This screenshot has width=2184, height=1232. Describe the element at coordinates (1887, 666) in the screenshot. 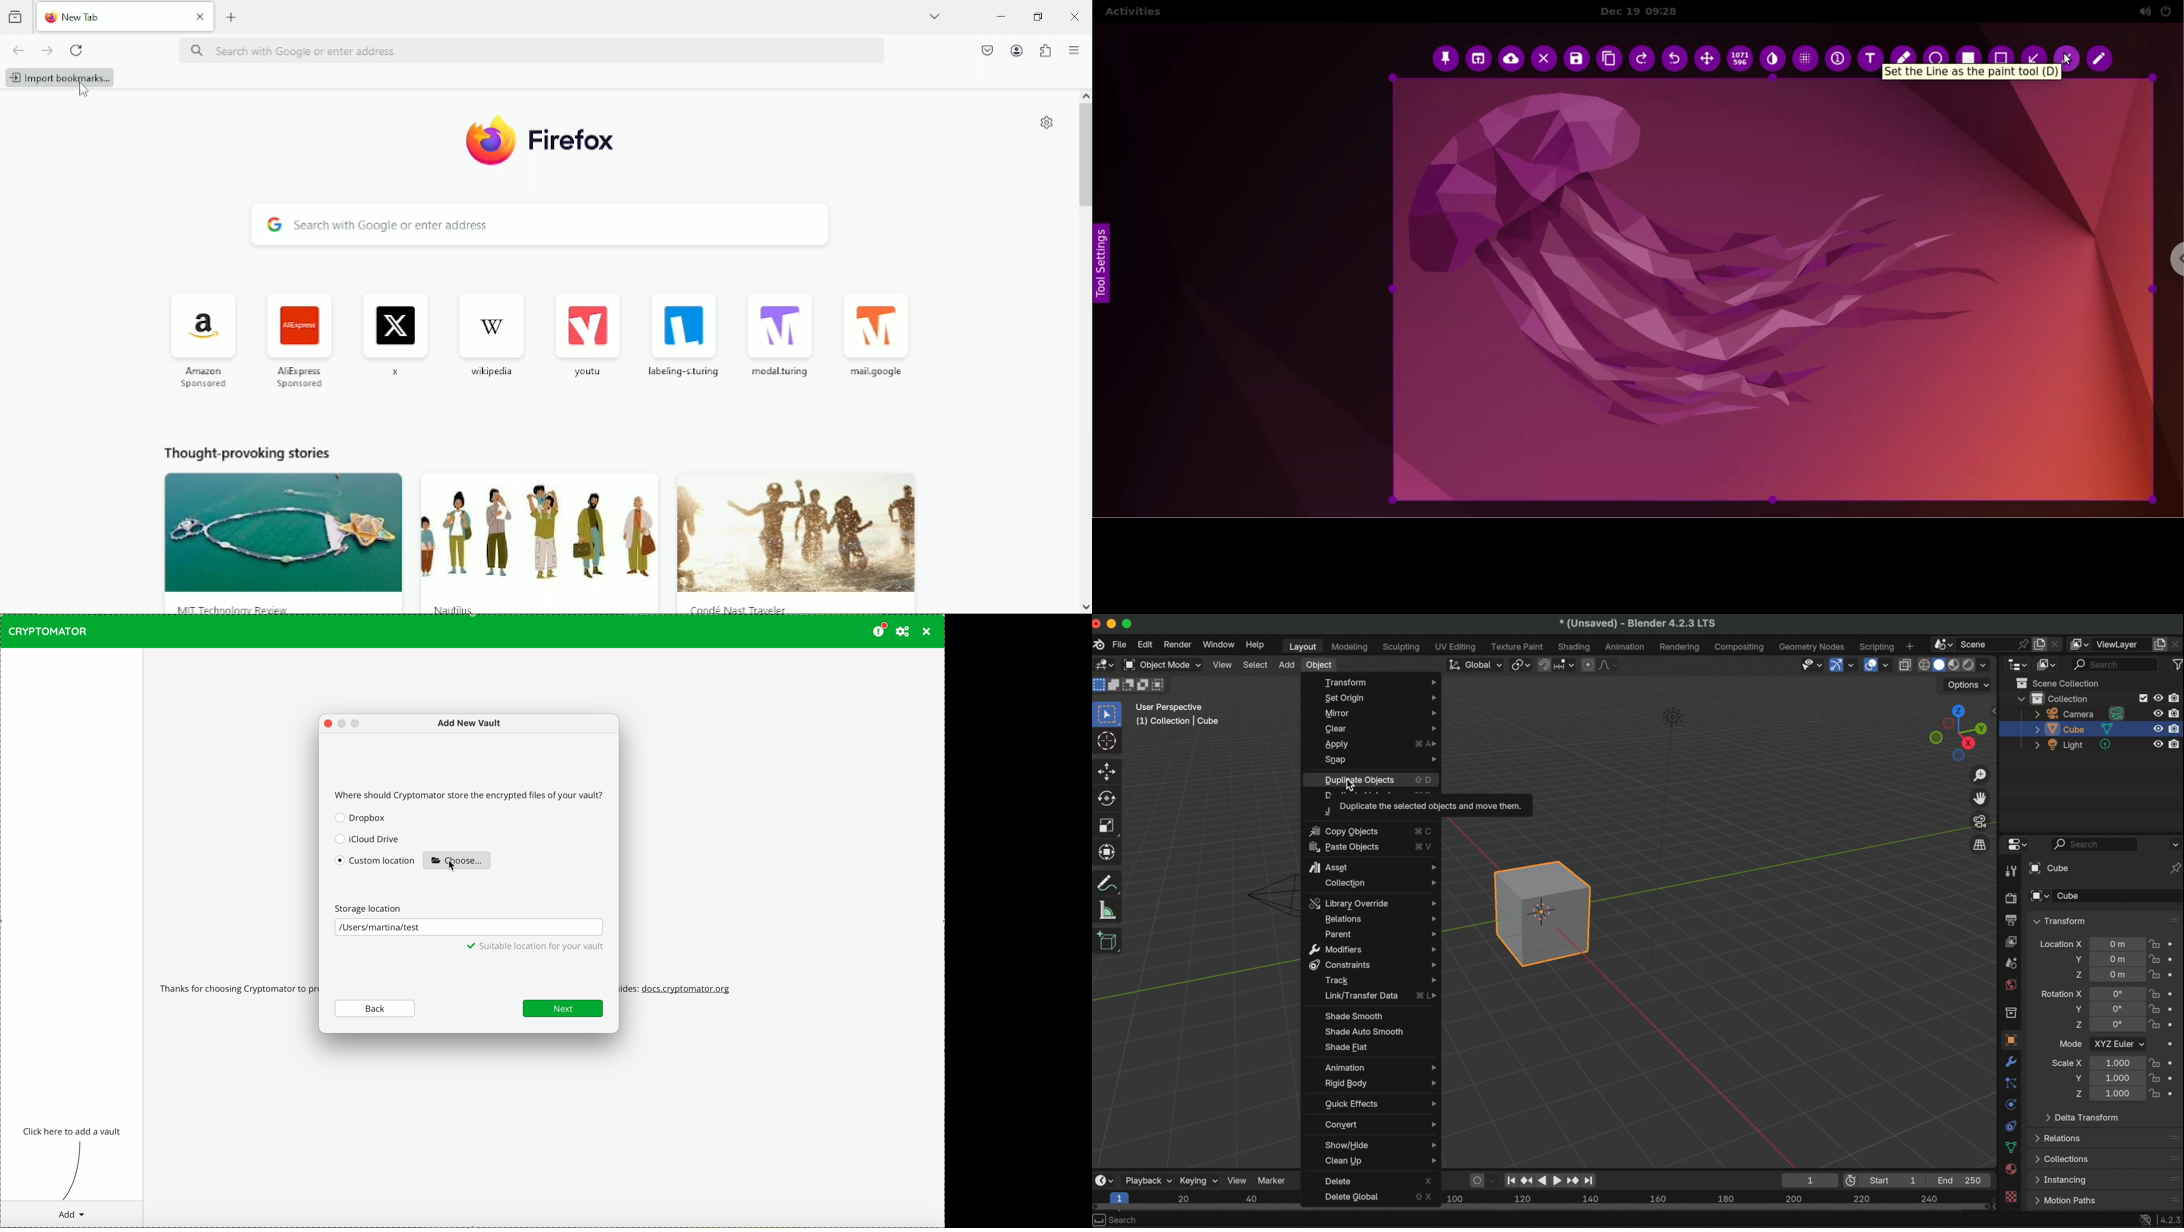

I see `overlays` at that location.